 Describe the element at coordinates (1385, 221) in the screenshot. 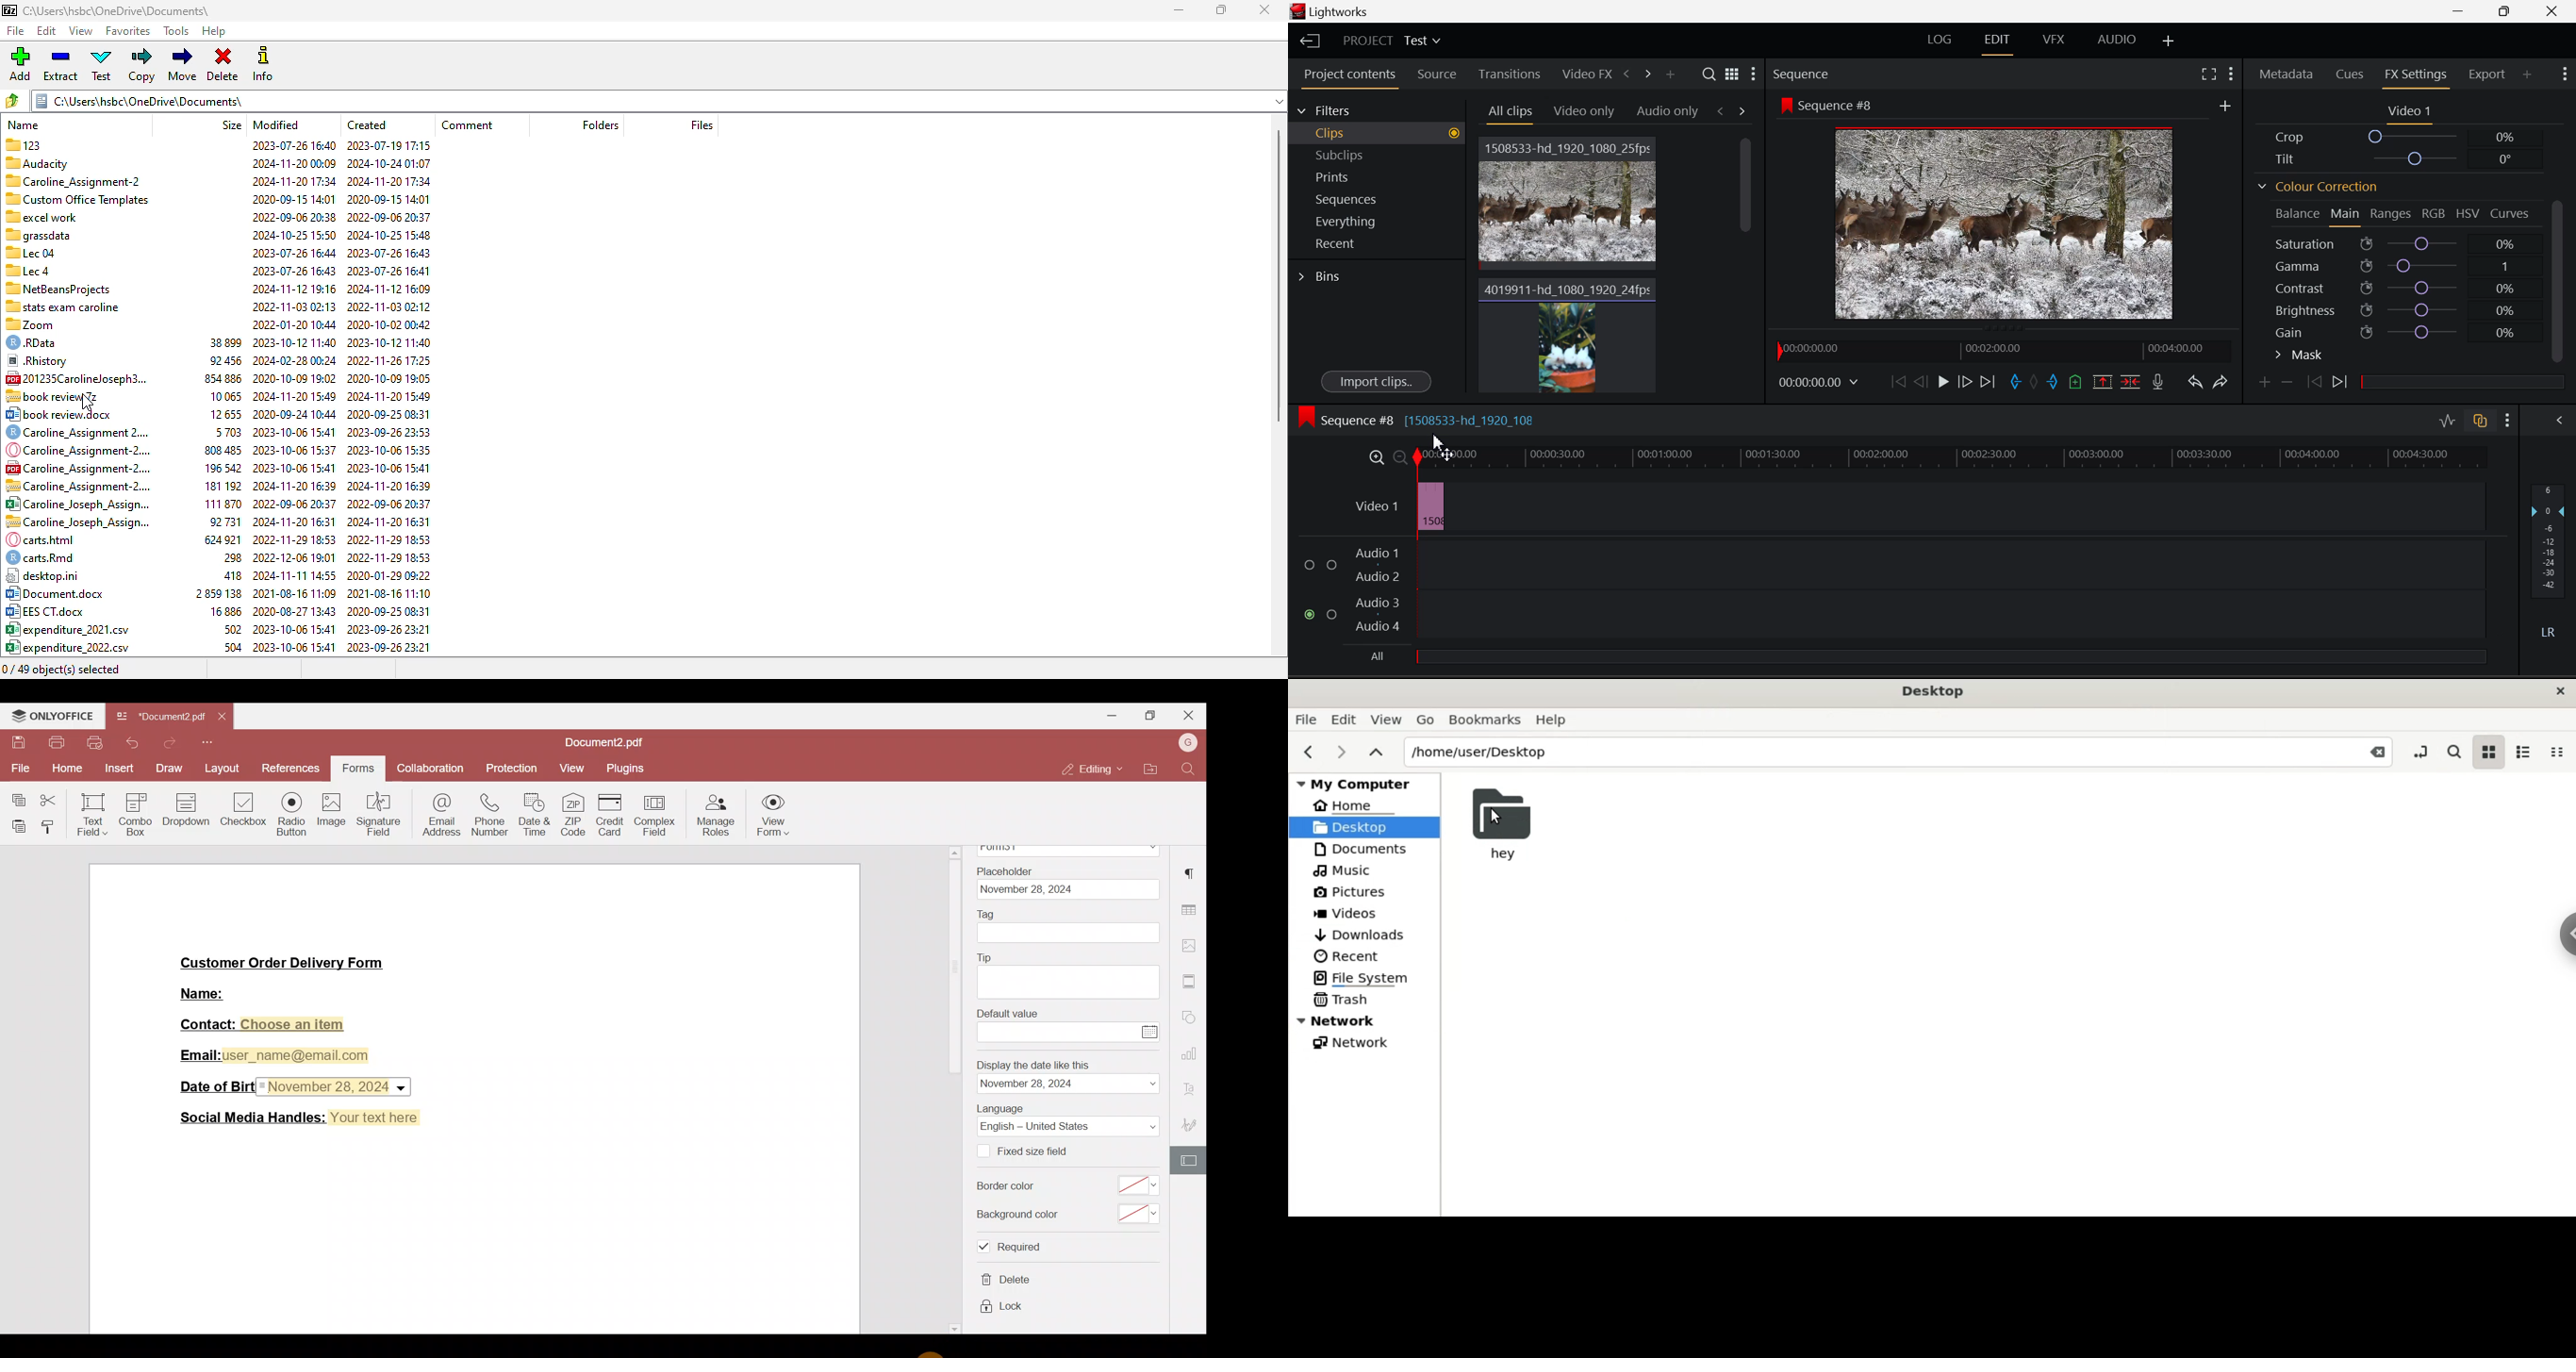

I see `Everything` at that location.